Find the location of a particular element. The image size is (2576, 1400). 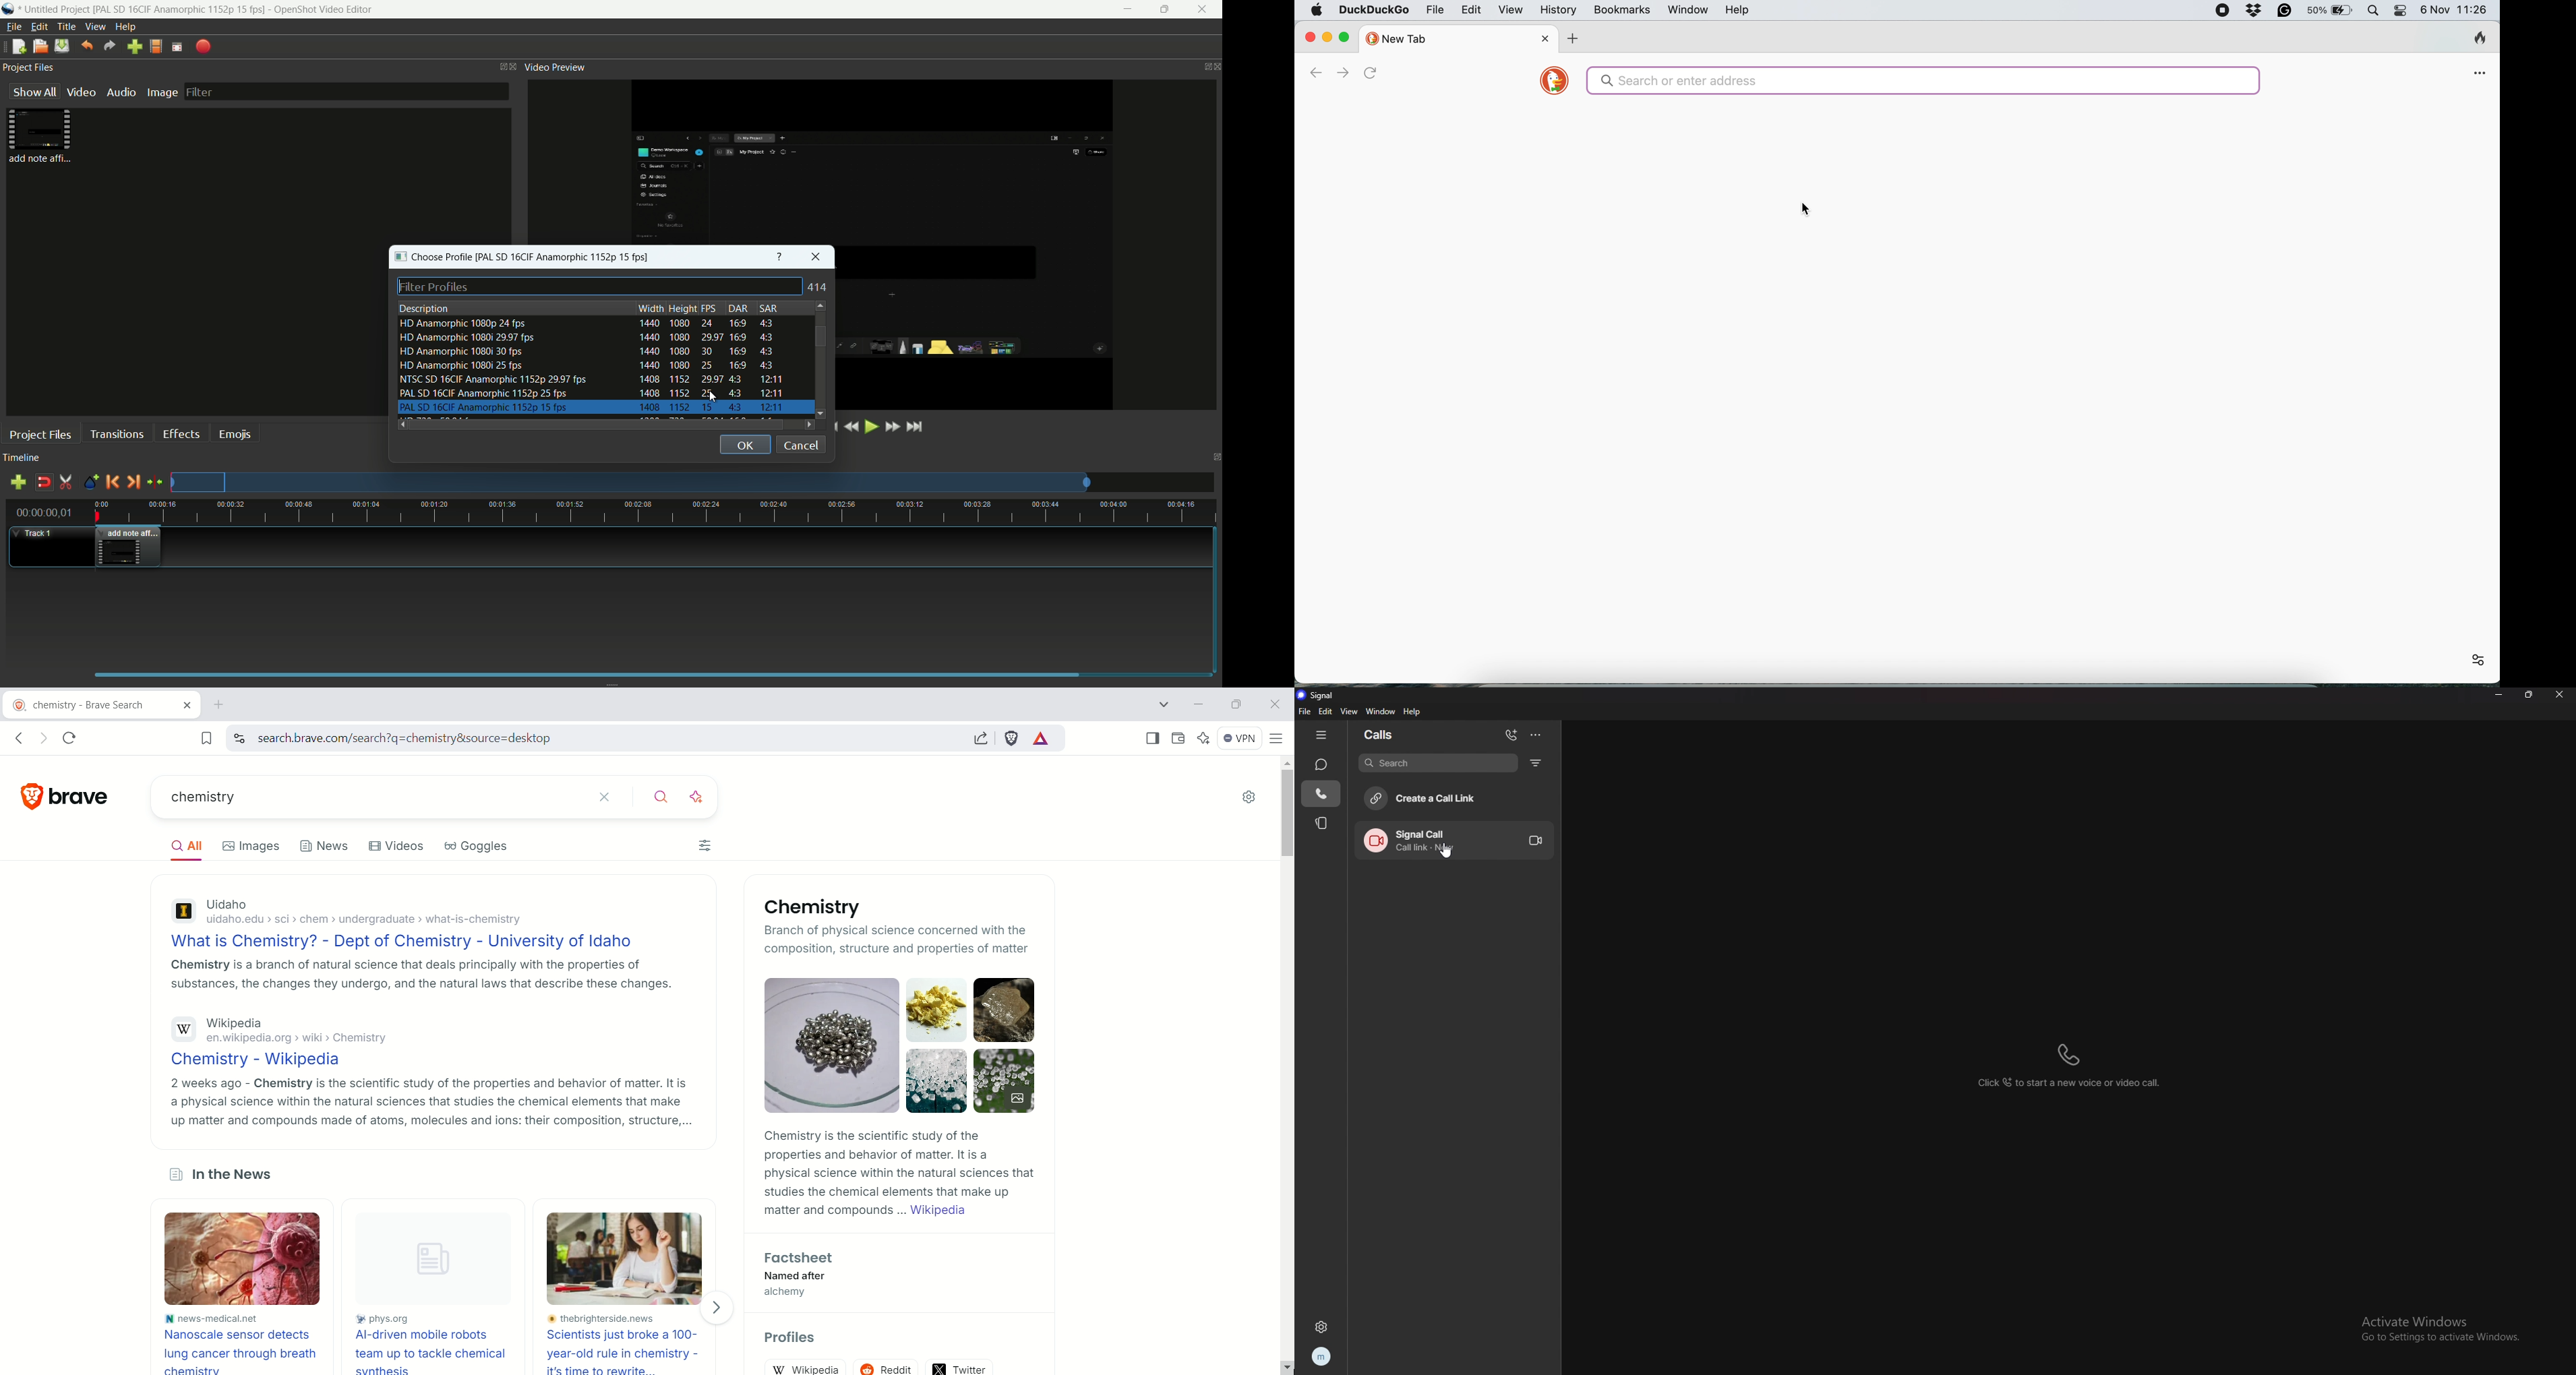

bookmark this tab is located at coordinates (207, 737).